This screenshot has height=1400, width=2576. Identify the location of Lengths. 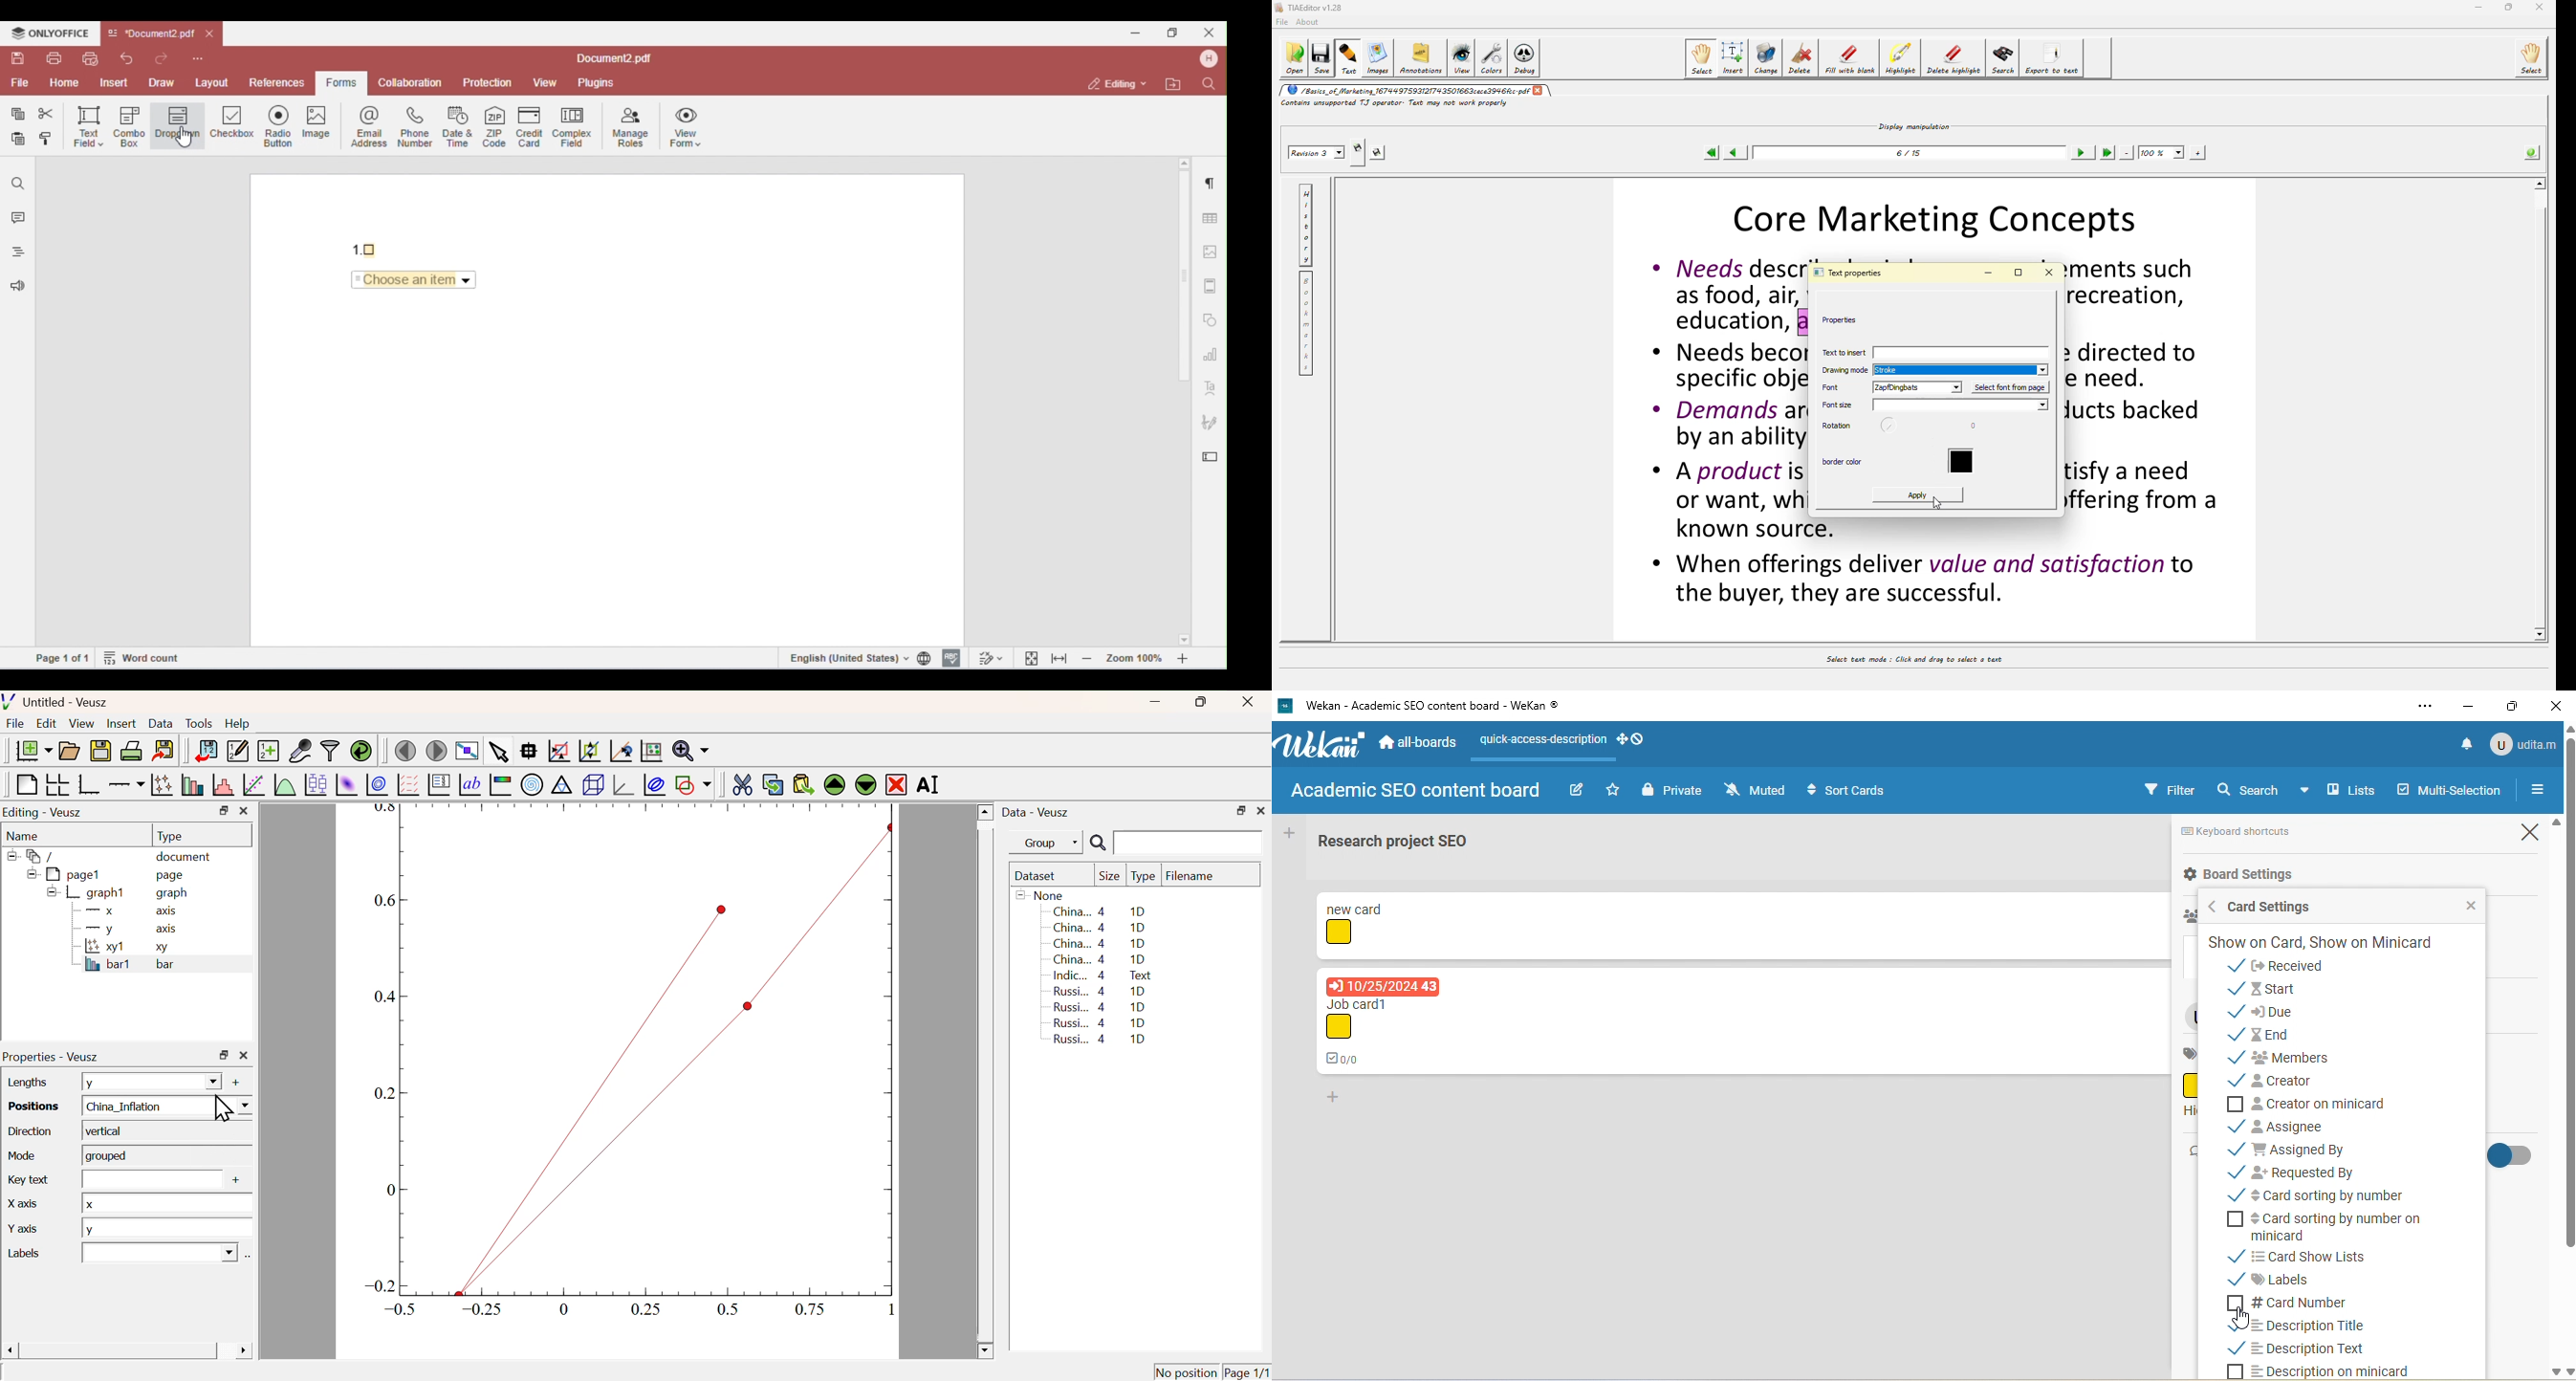
(26, 1081).